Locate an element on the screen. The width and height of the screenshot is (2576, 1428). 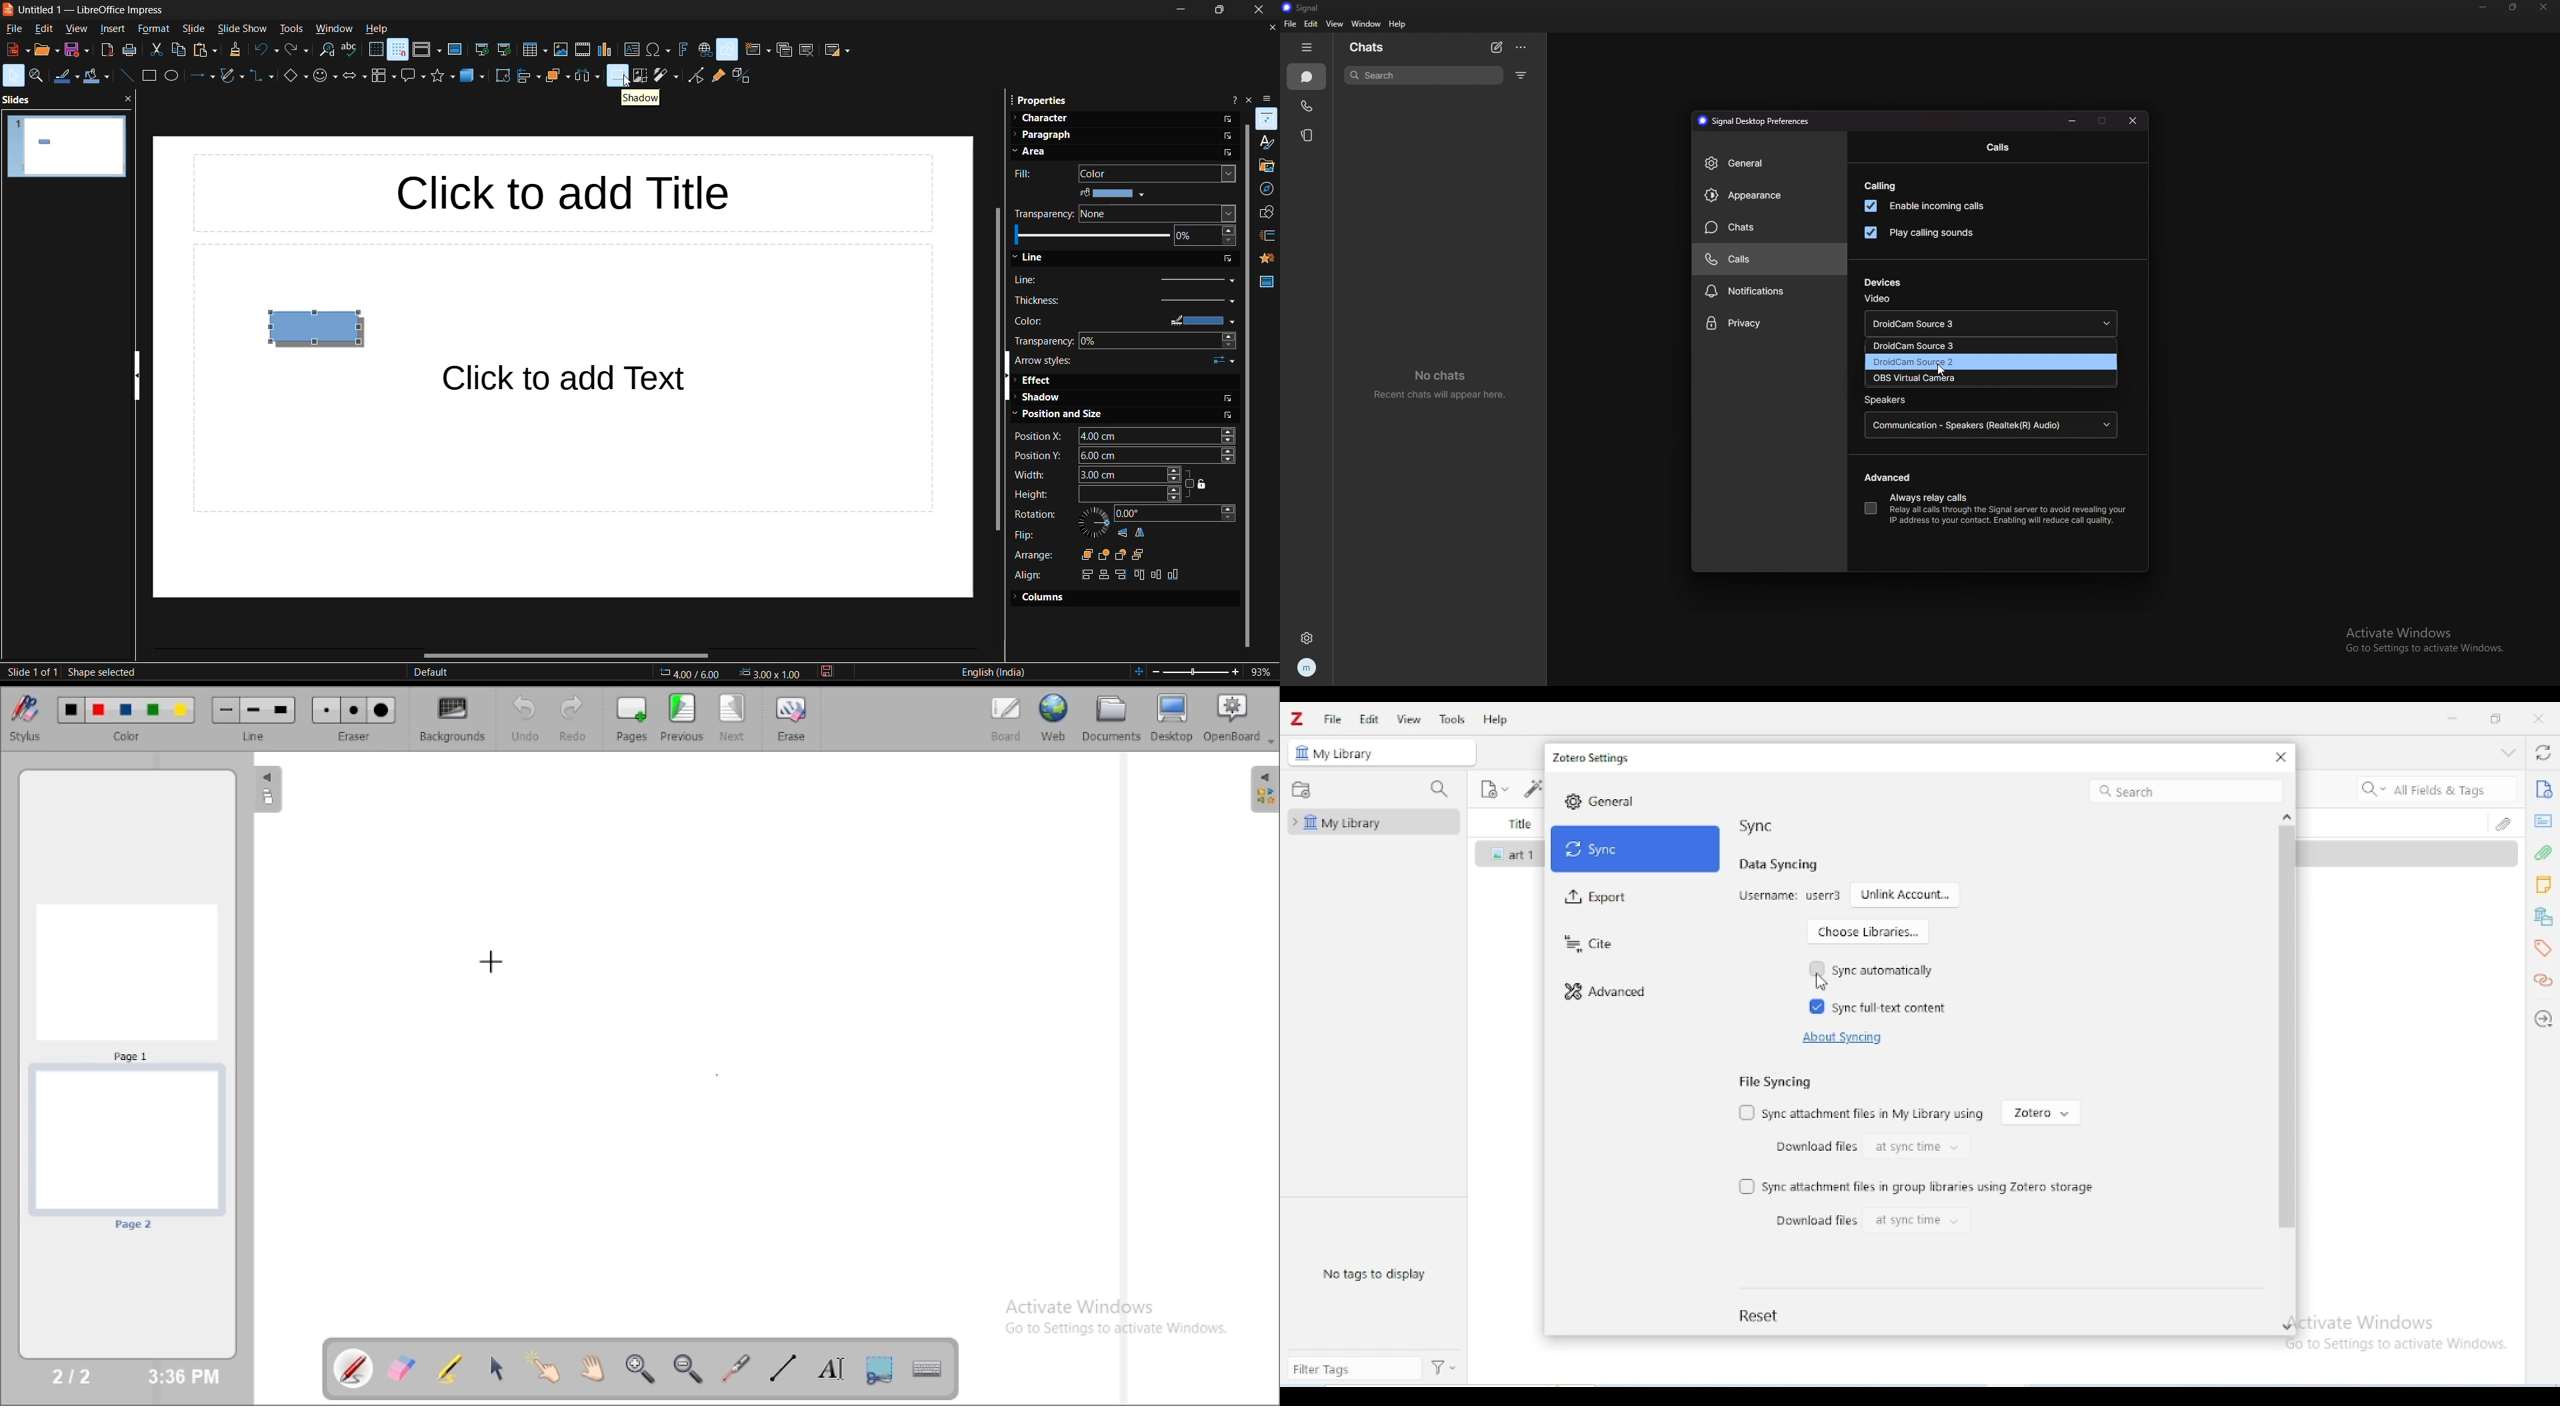
new item is located at coordinates (1494, 790).